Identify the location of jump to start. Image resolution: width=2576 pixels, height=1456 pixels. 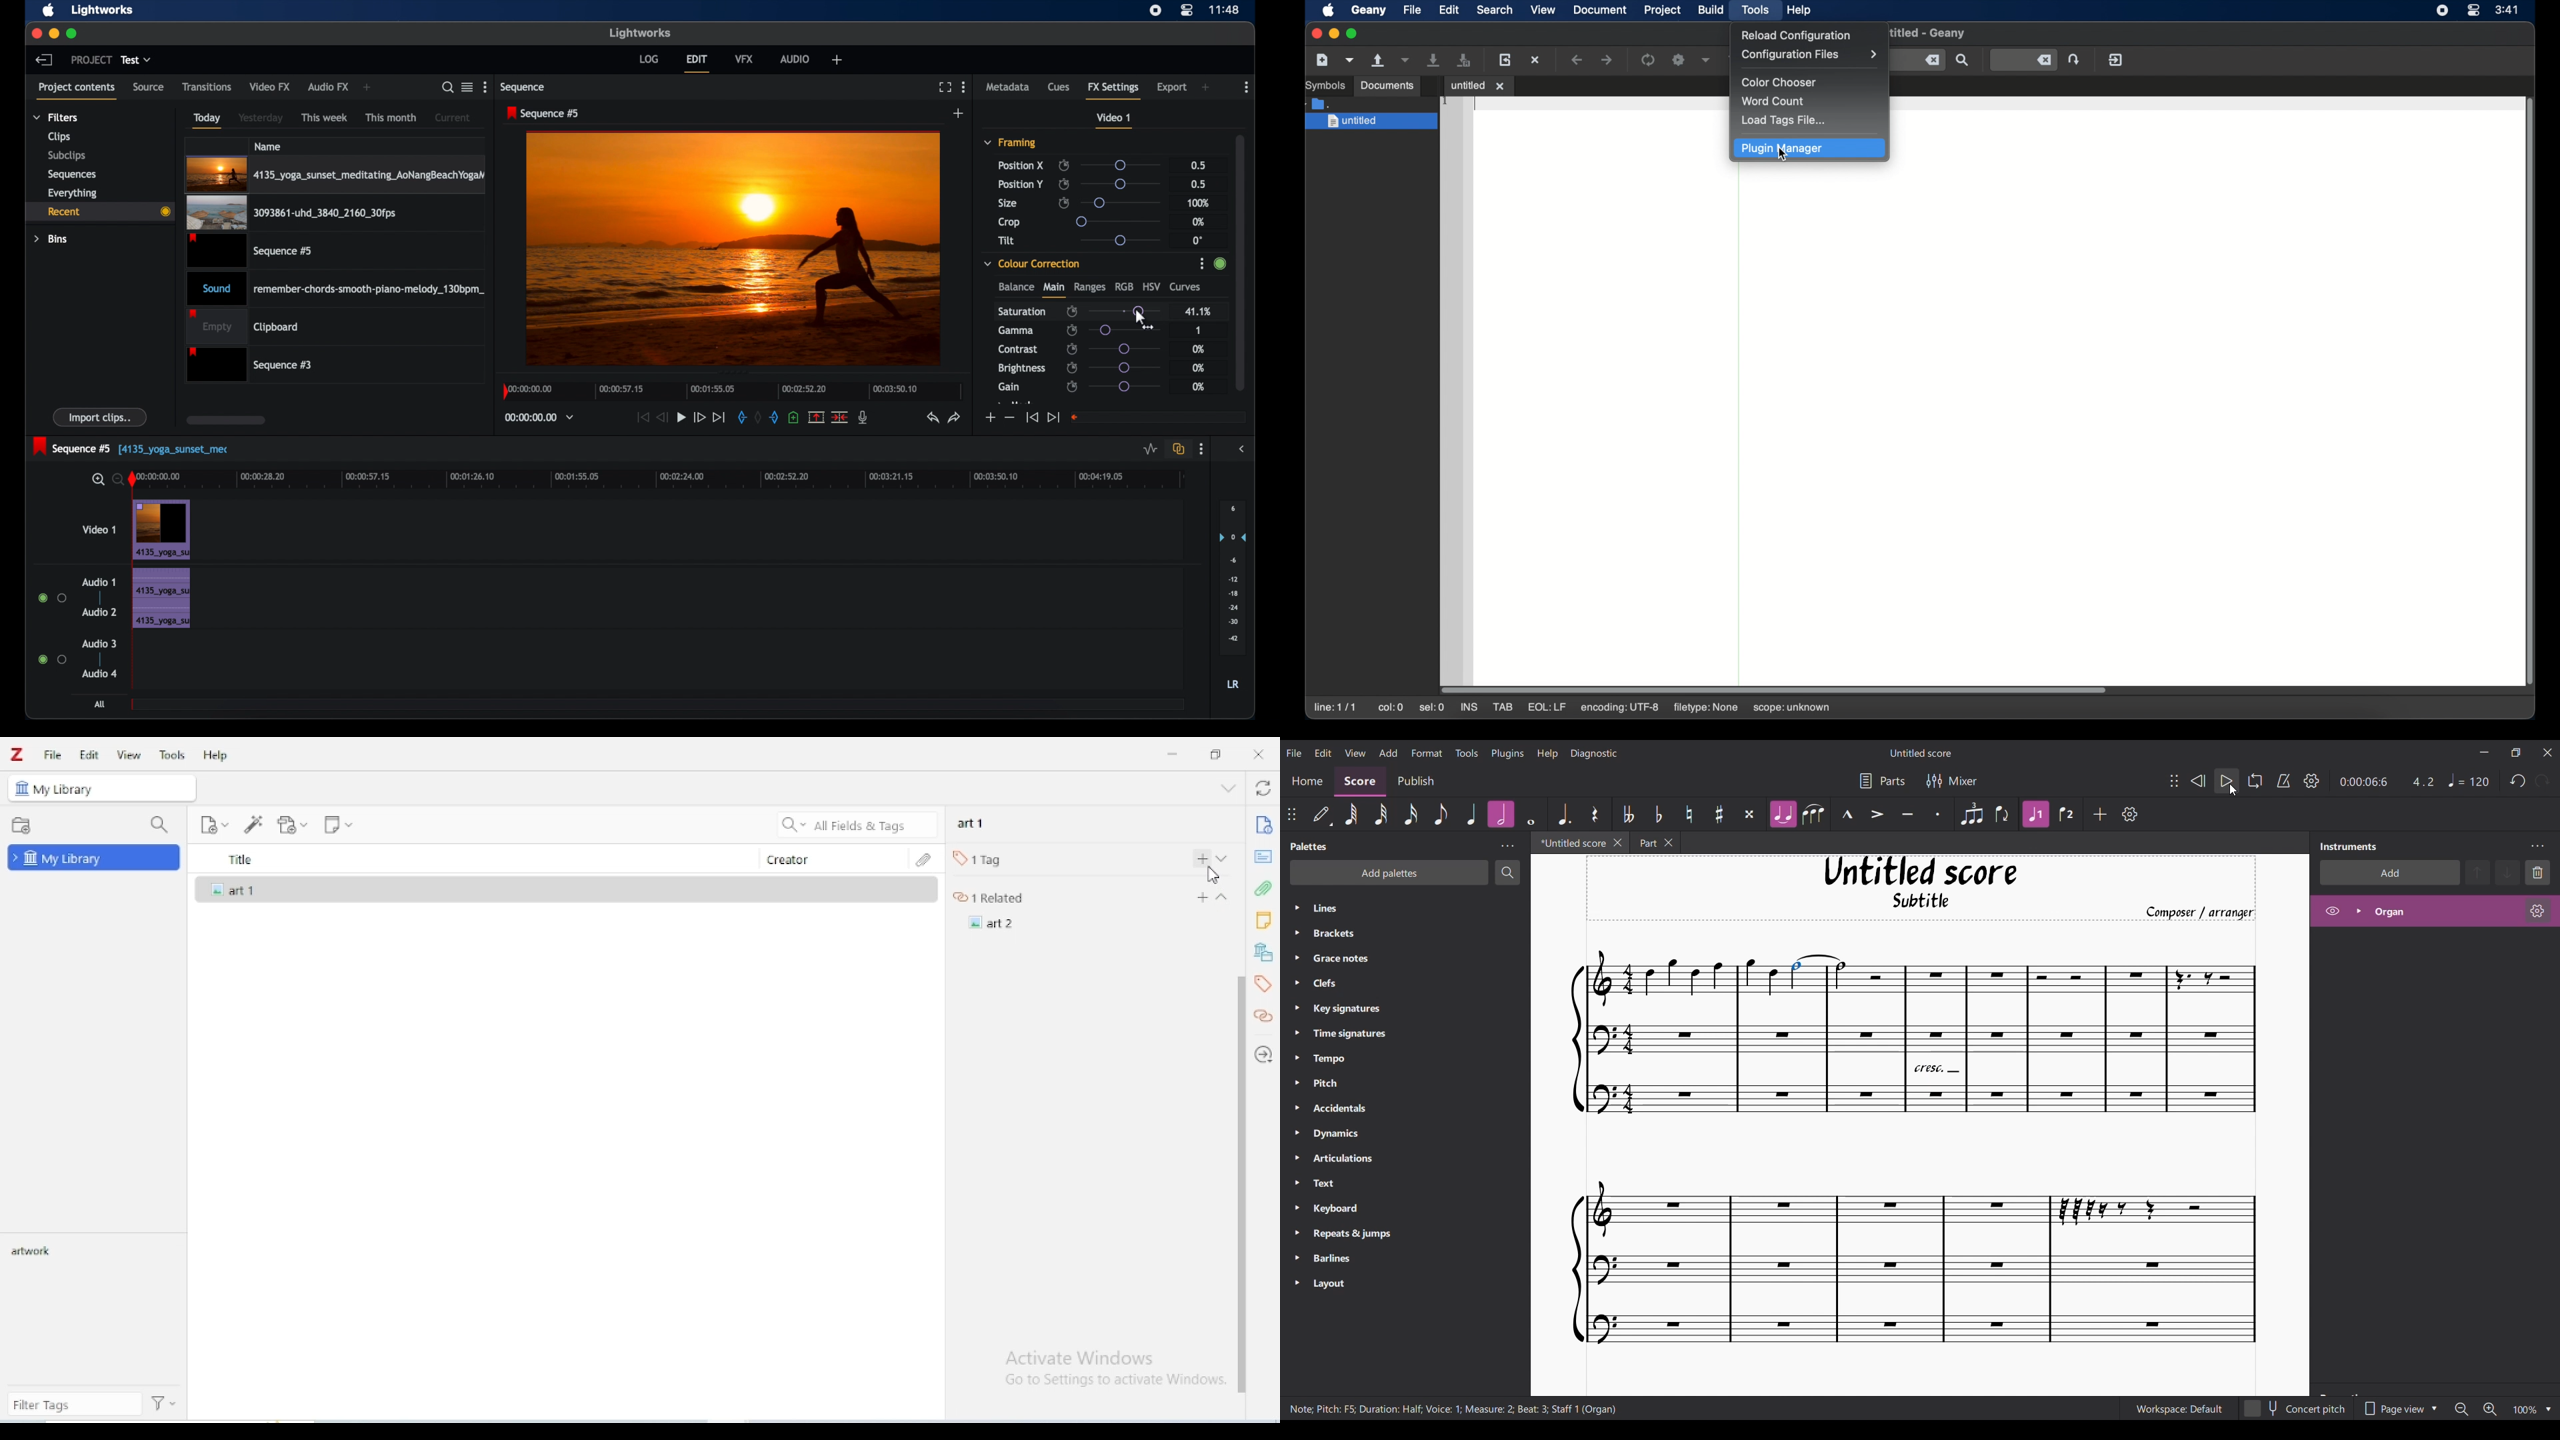
(1031, 418).